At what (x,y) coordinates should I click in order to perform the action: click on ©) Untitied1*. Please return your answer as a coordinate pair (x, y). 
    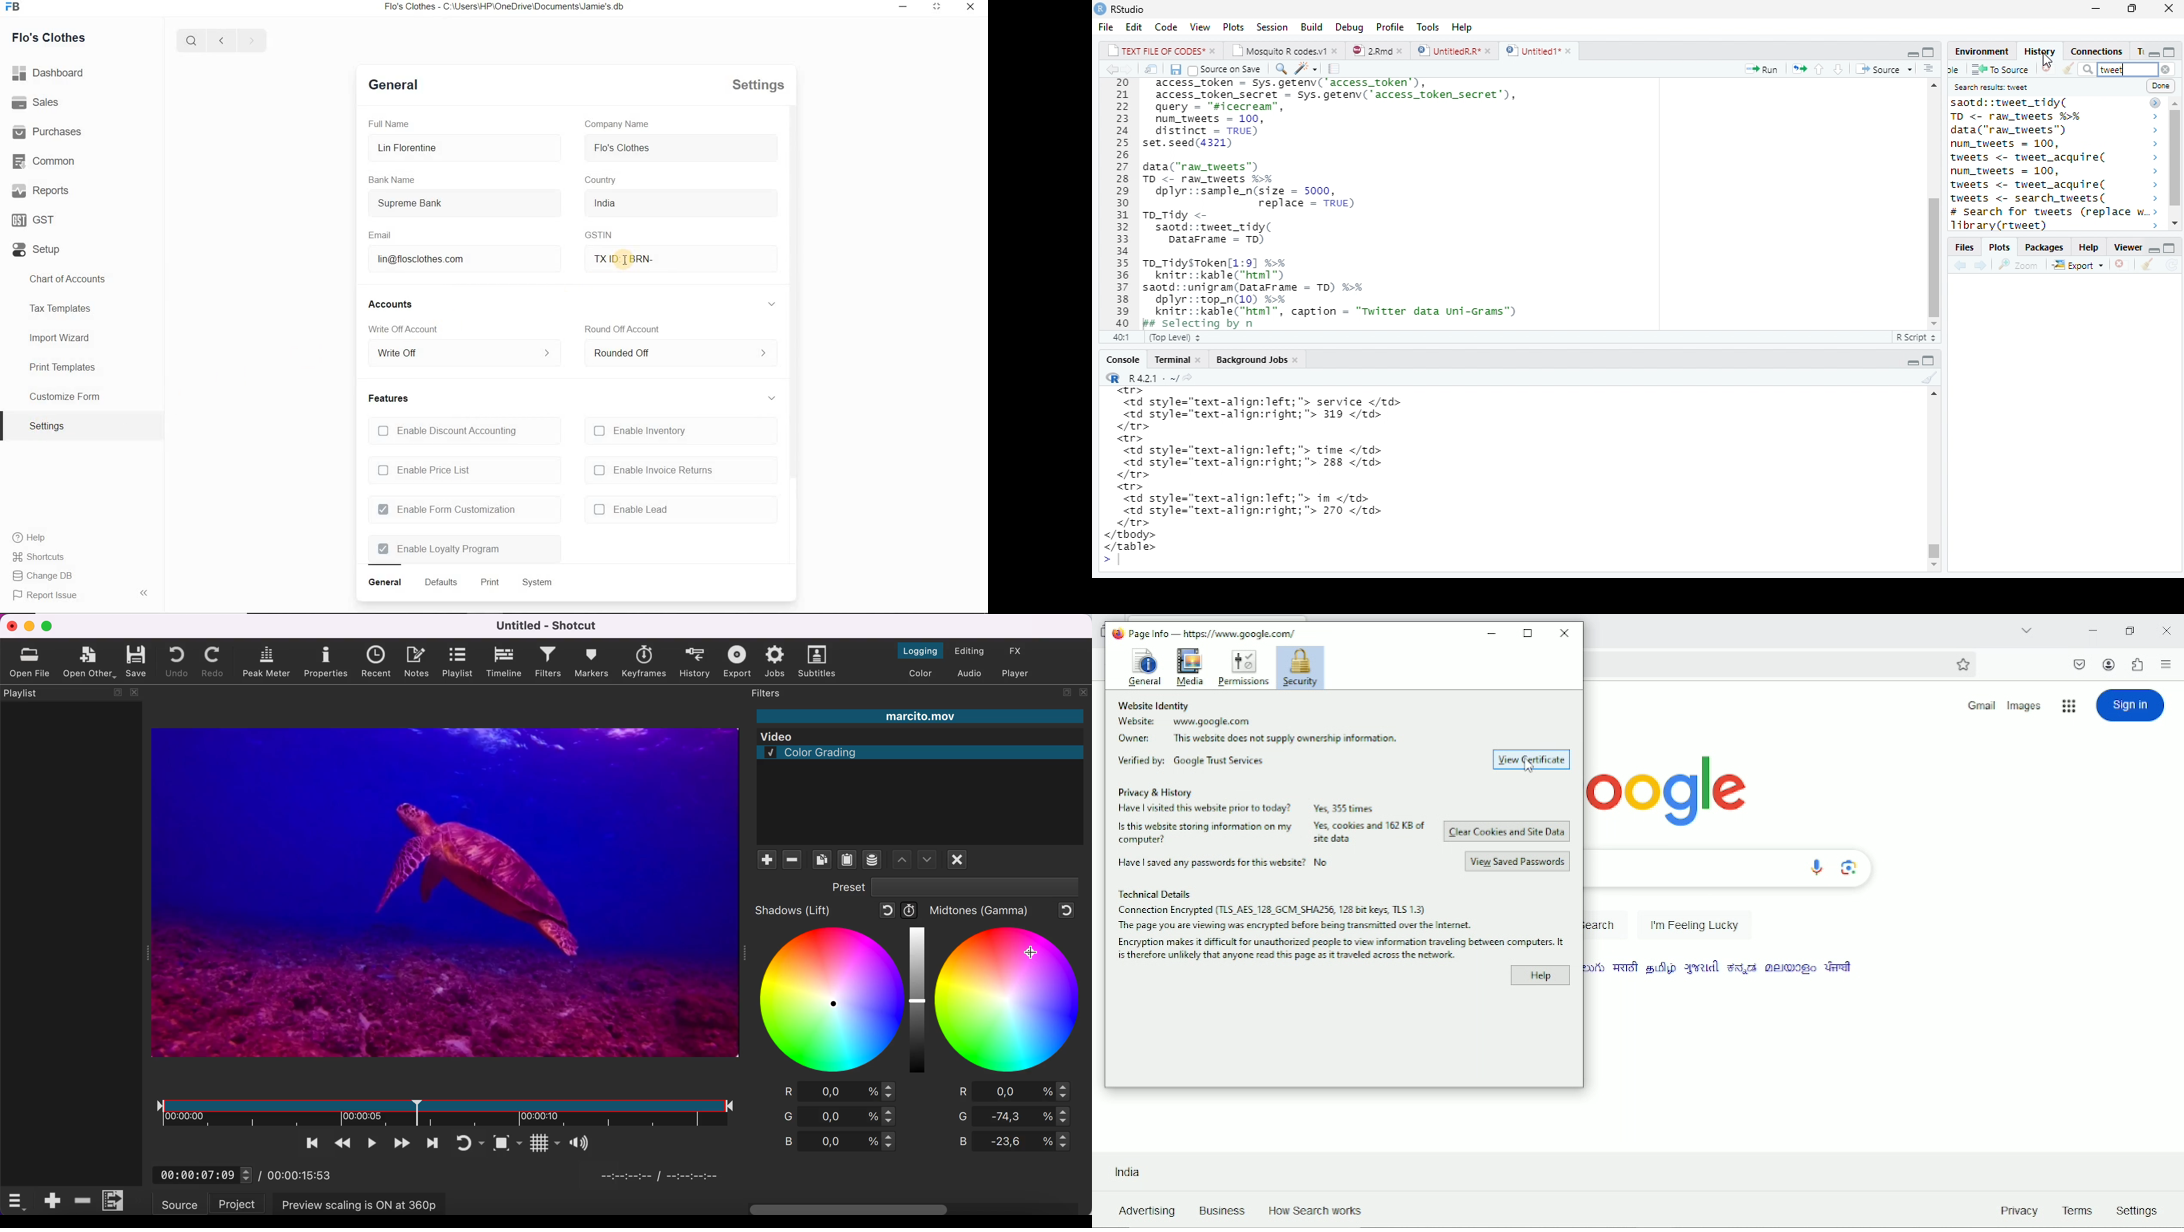
    Looking at the image, I should click on (1544, 51).